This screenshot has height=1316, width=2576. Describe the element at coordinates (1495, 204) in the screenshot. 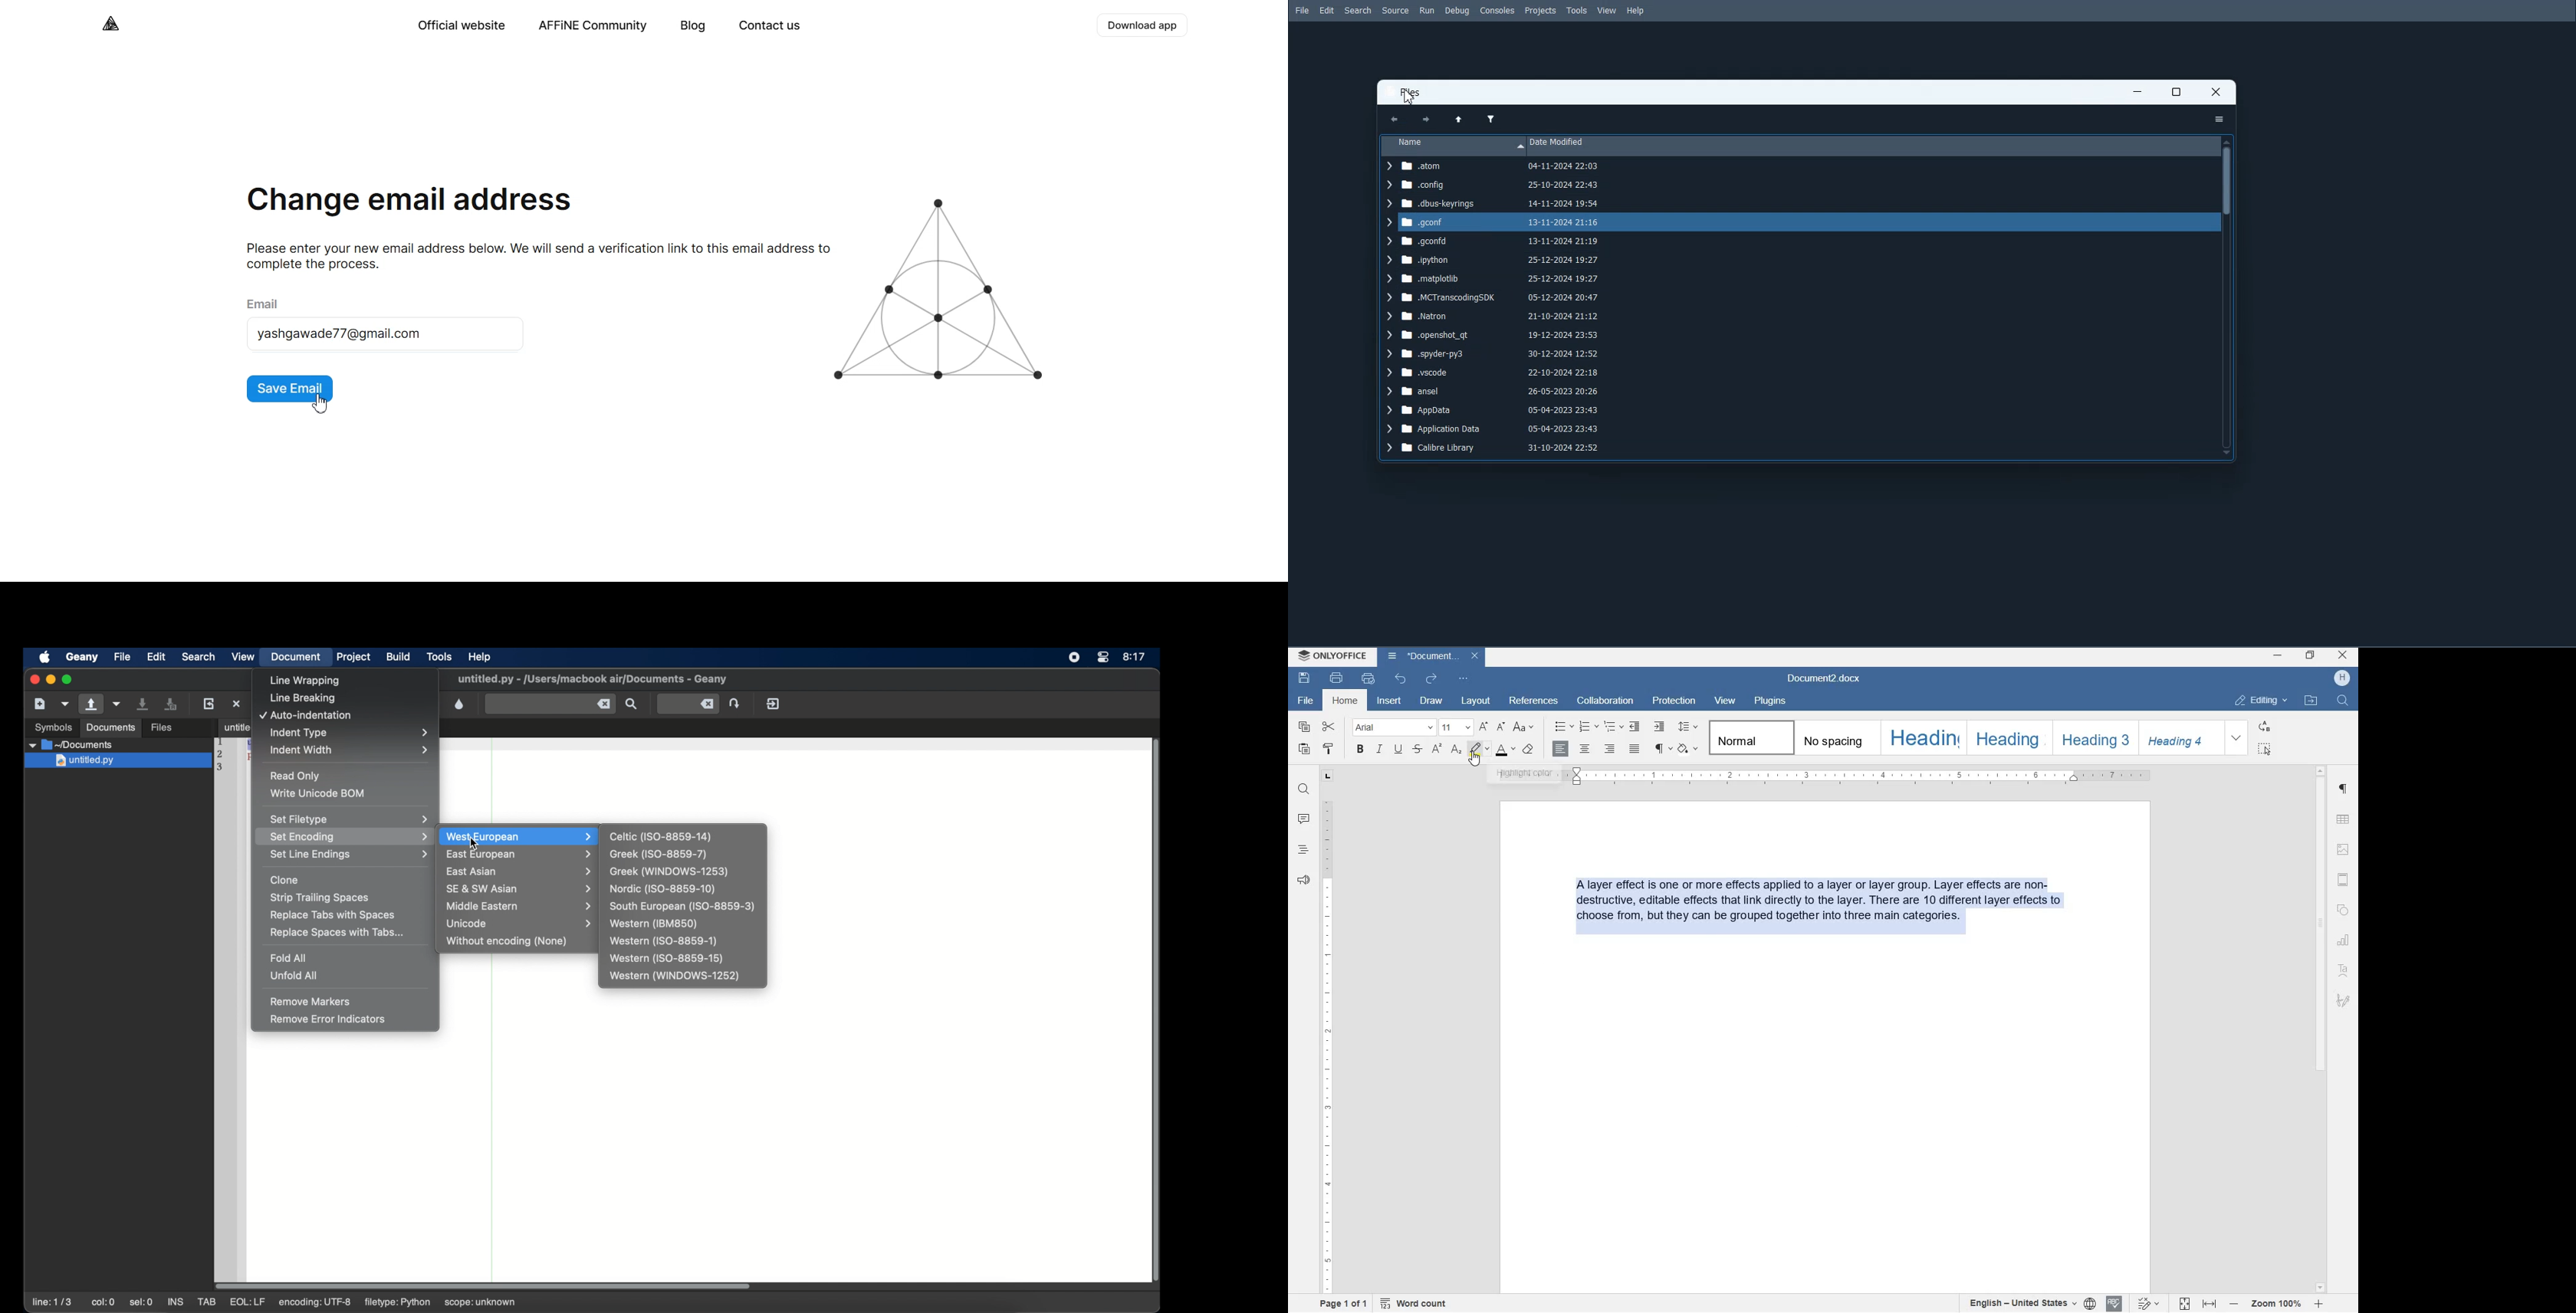

I see `.dbus-keyrings 14-11-2024 19:54` at that location.